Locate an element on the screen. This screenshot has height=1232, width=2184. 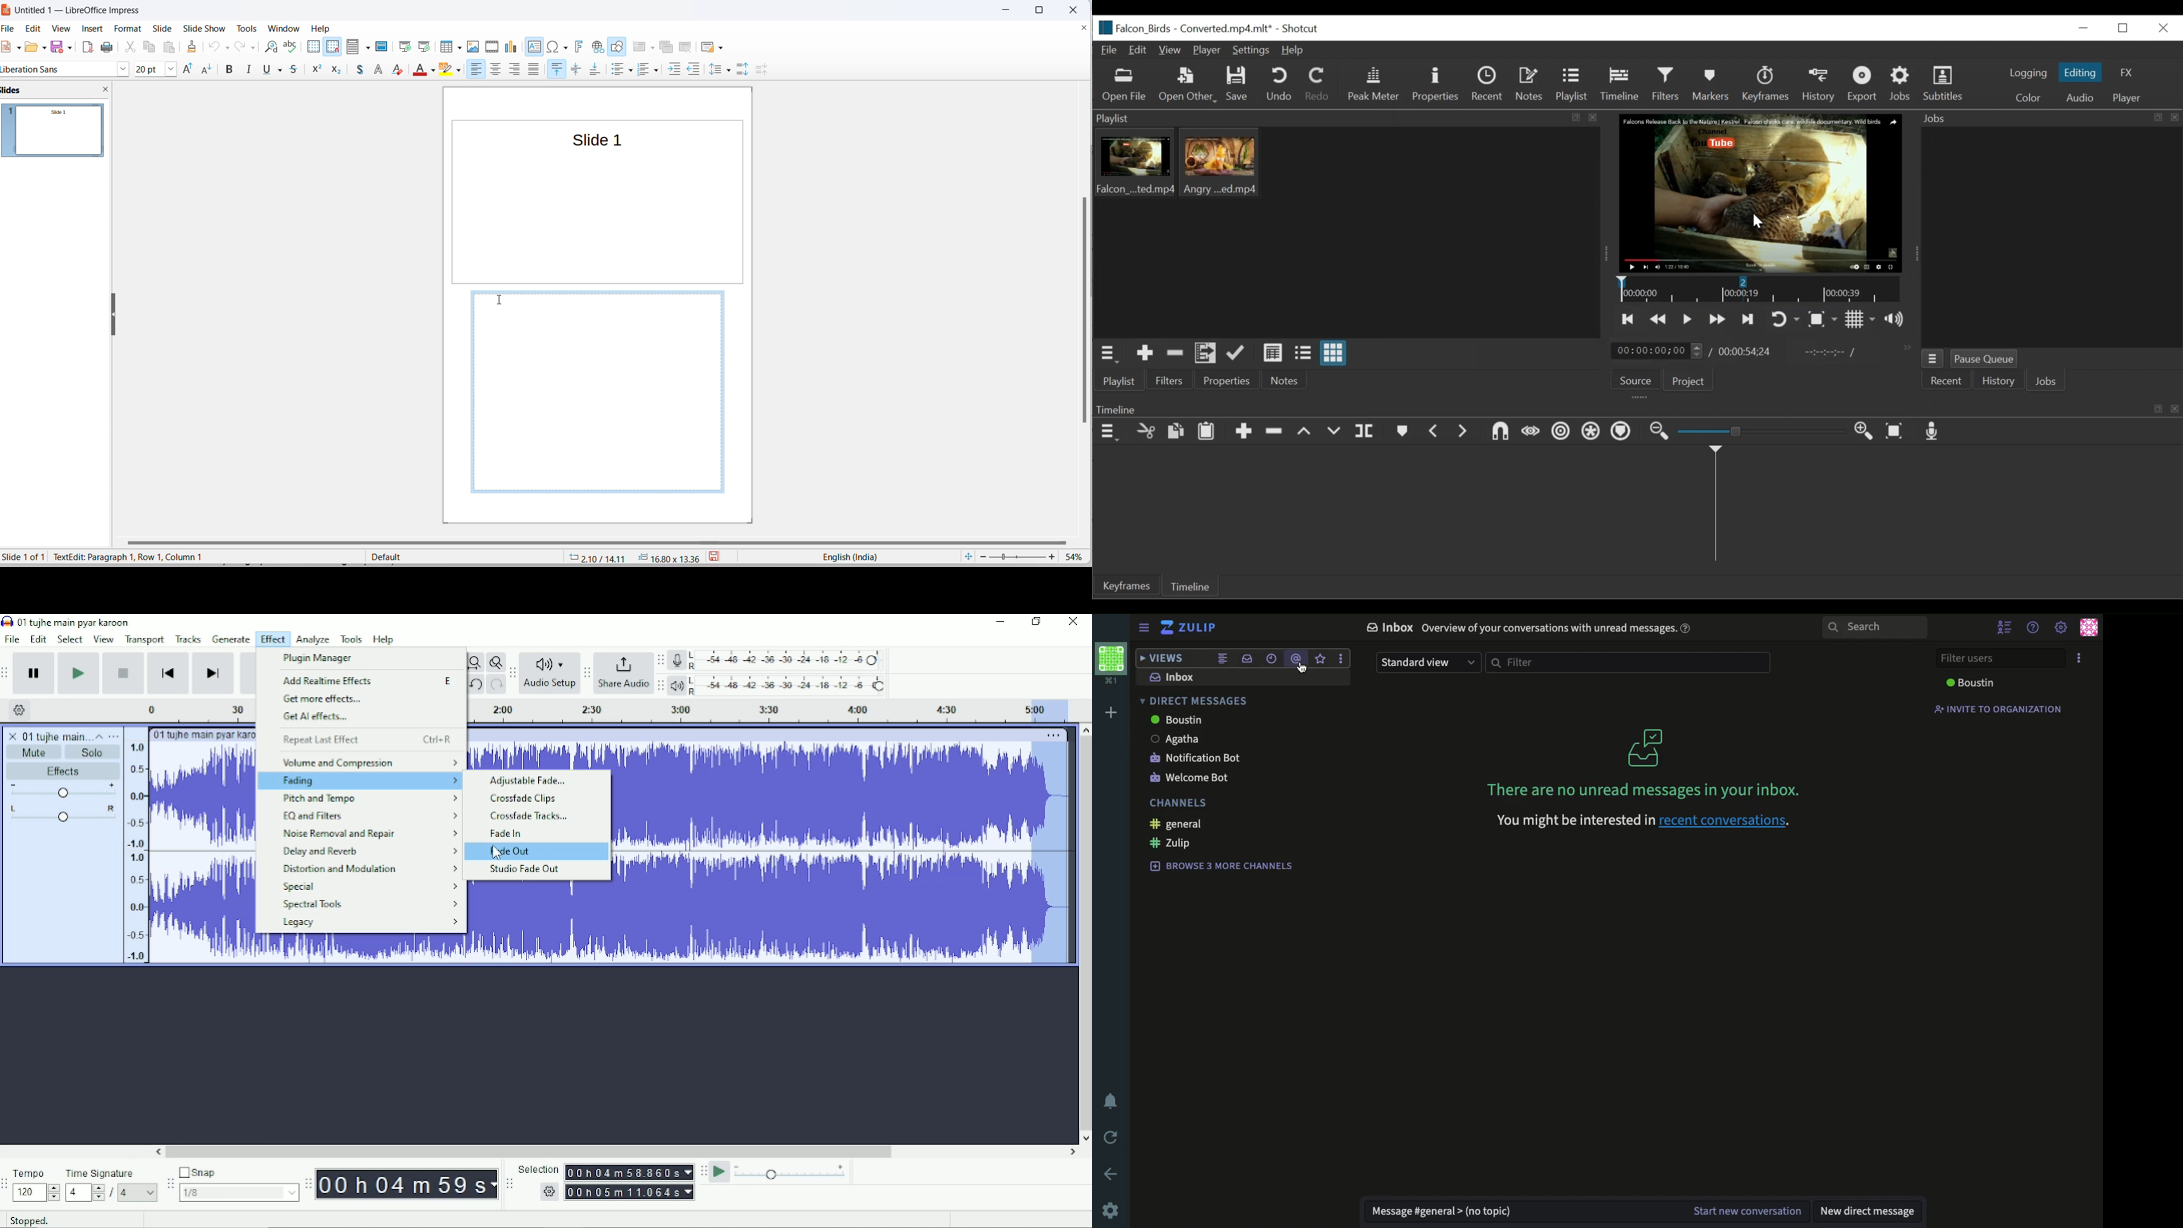
inbox is located at coordinates (1181, 677).